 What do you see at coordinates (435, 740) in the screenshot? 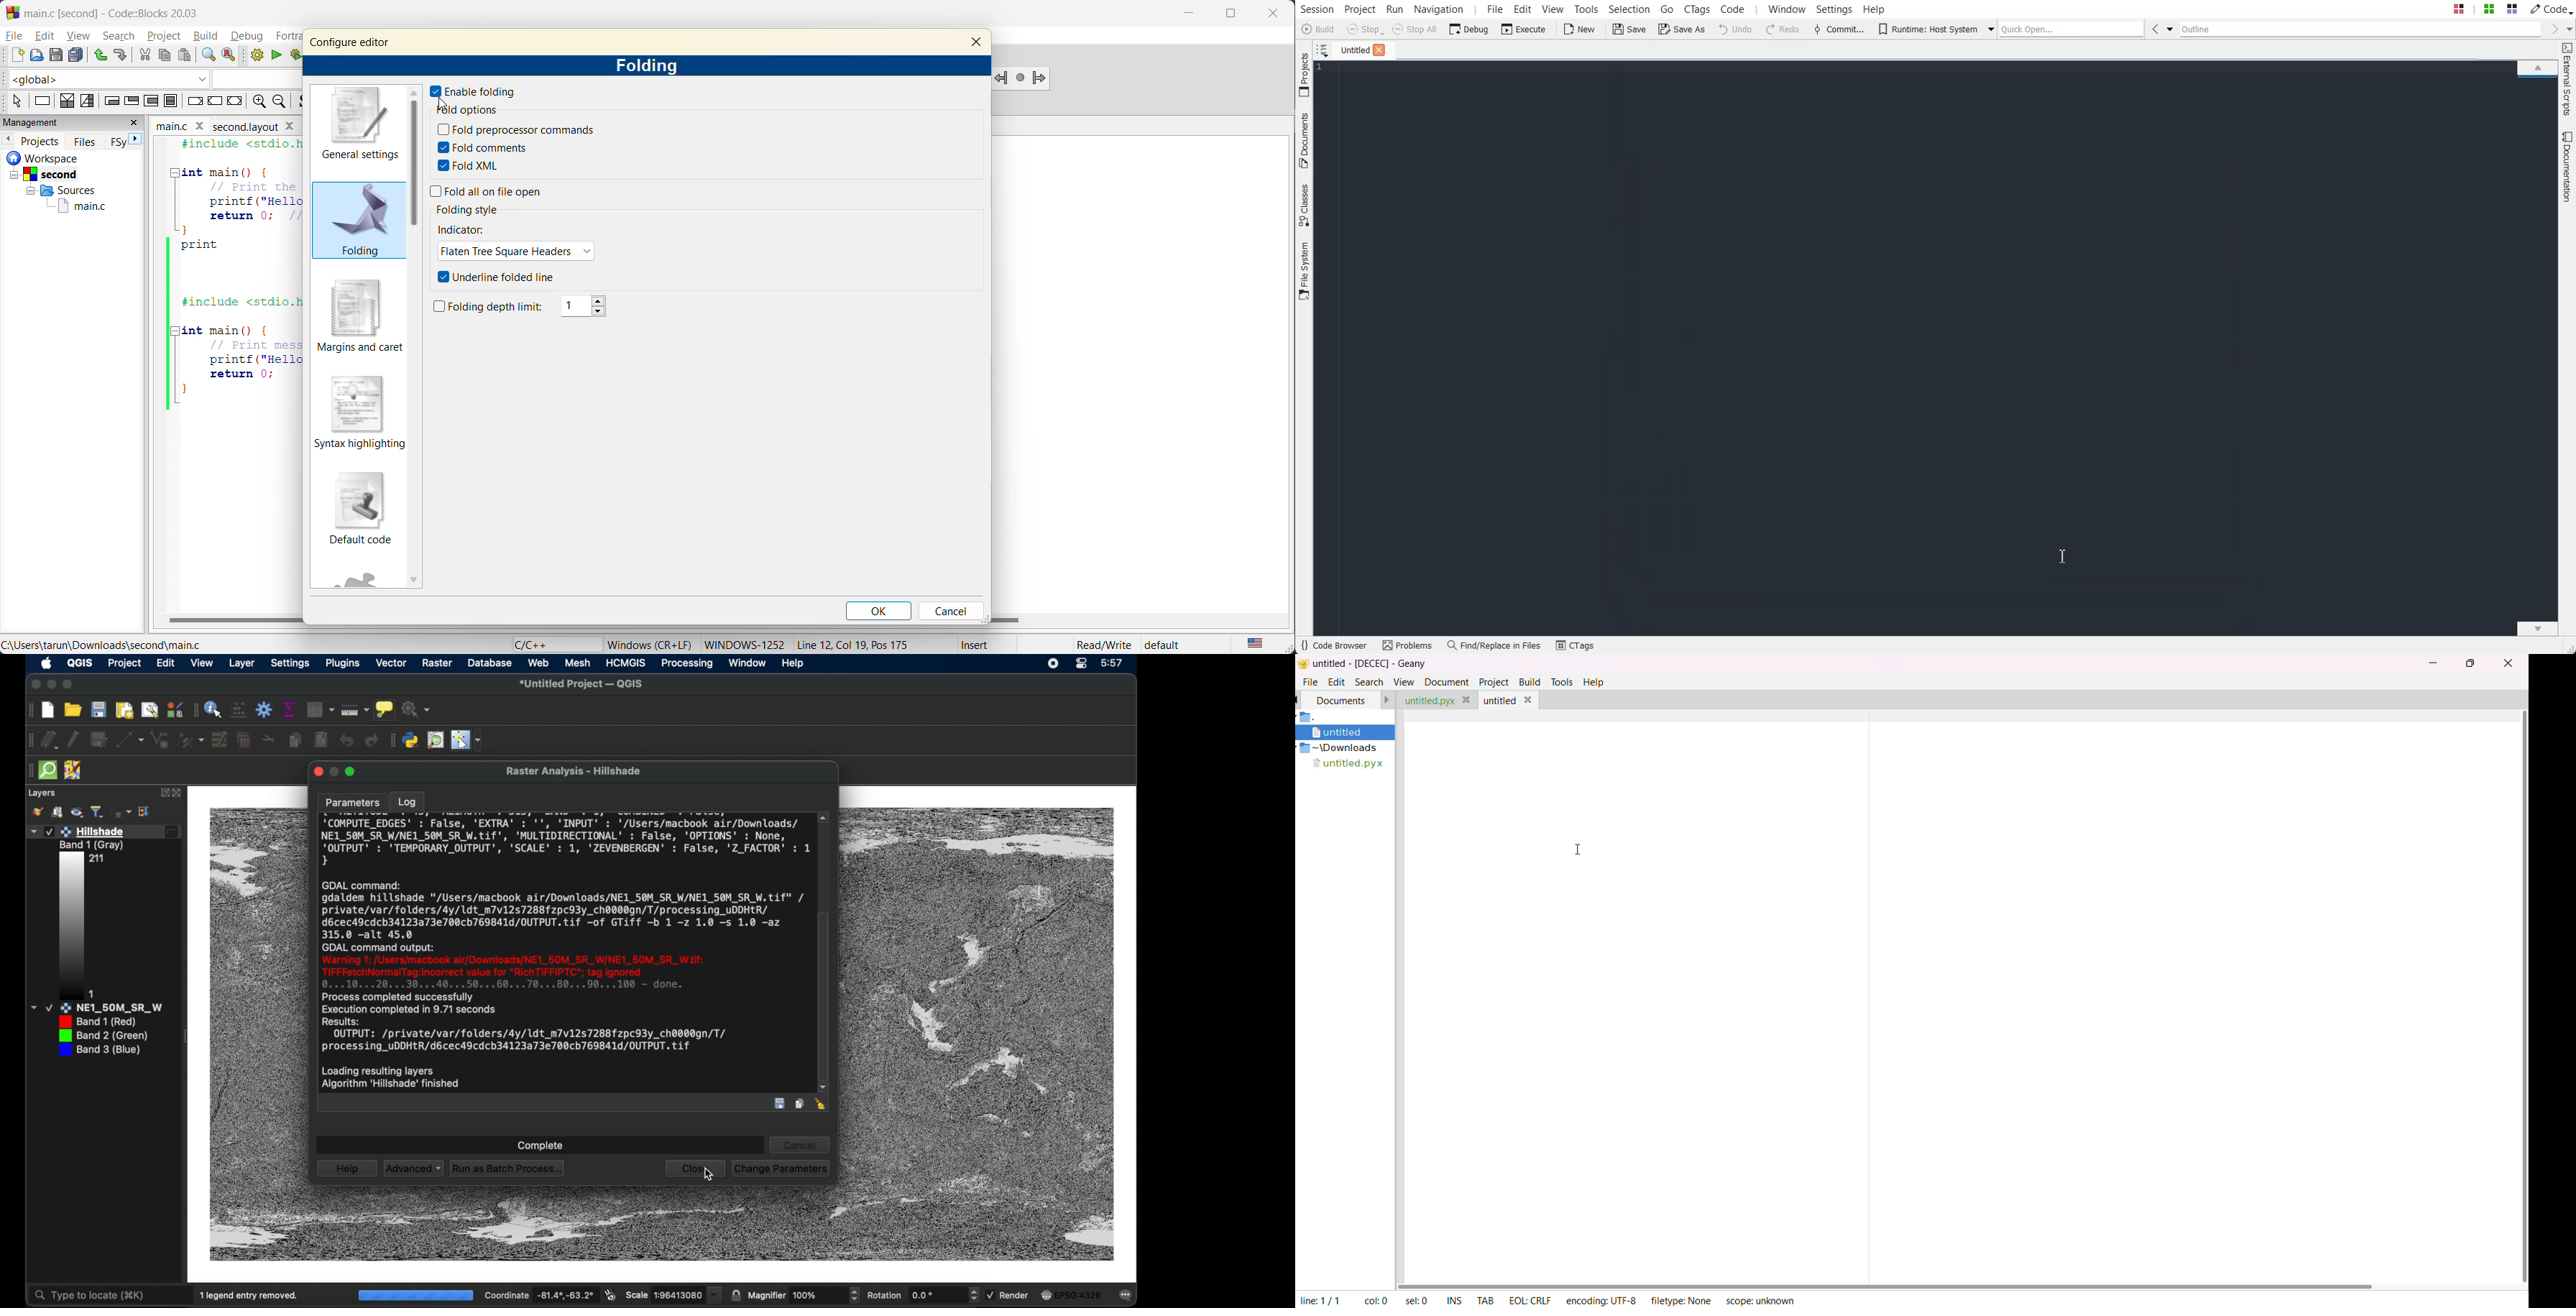
I see `osm place search` at bounding box center [435, 740].